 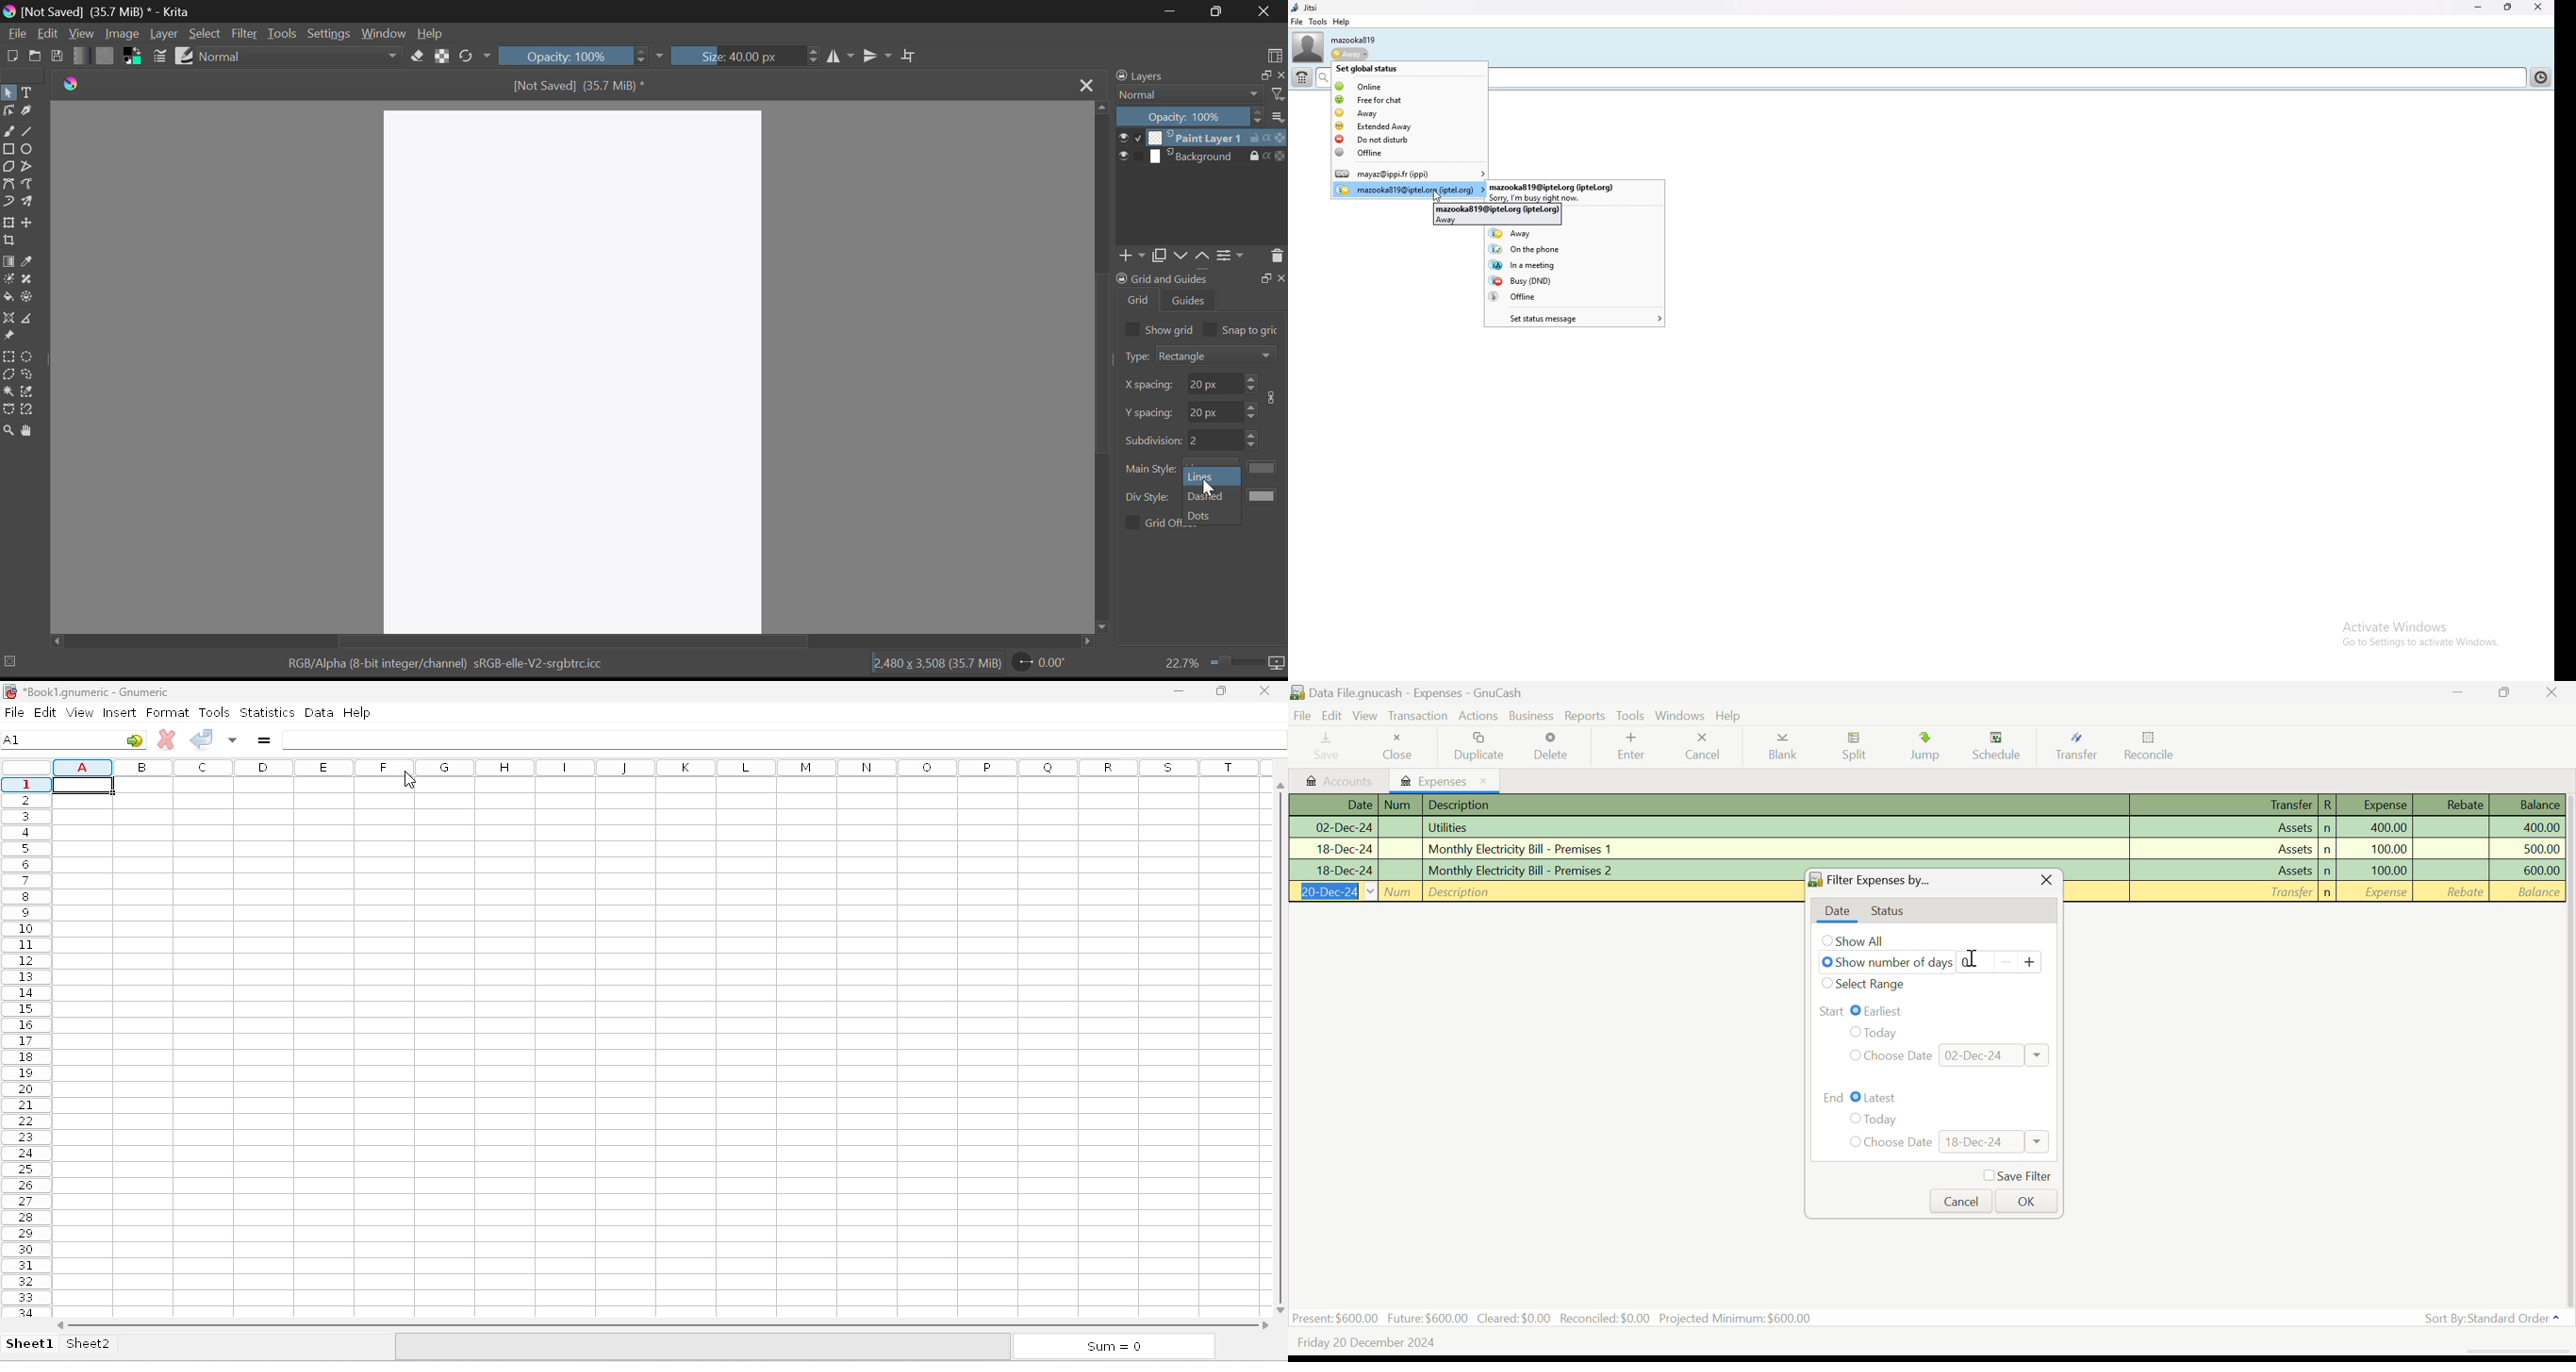 What do you see at coordinates (1283, 1047) in the screenshot?
I see `vertical scroll bar` at bounding box center [1283, 1047].